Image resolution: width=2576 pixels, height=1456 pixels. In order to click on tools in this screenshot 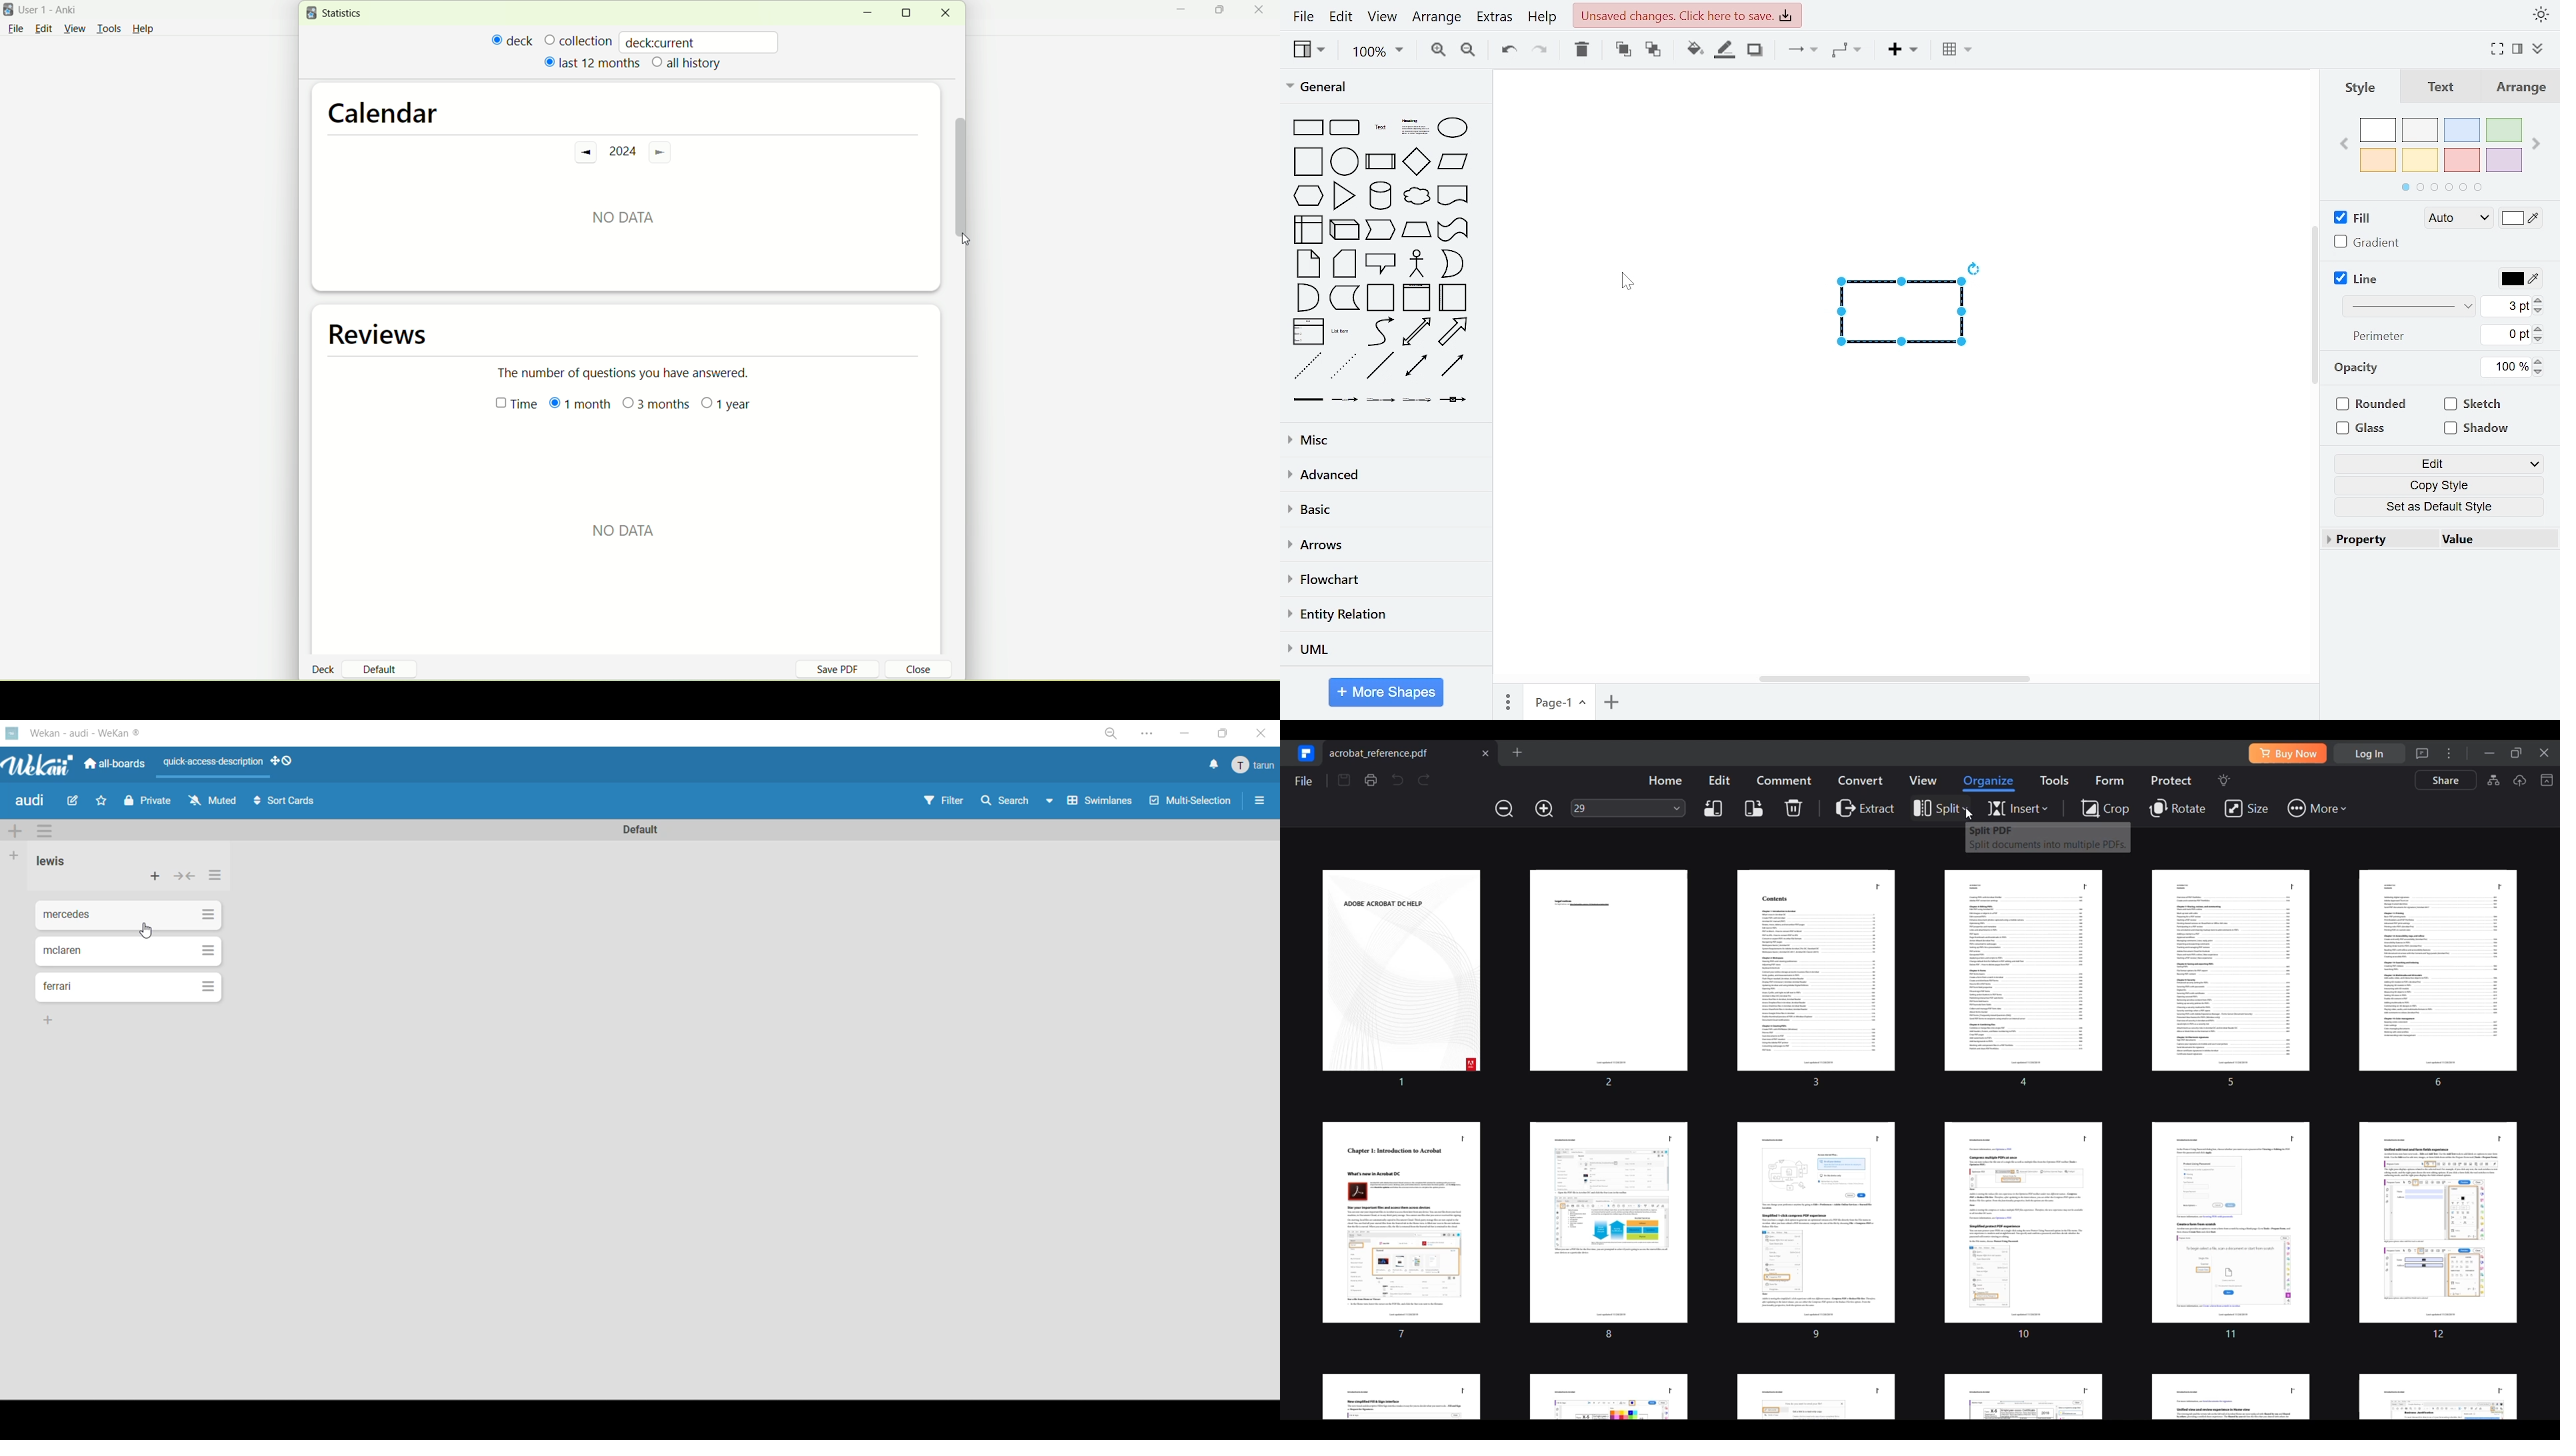, I will do `click(109, 30)`.